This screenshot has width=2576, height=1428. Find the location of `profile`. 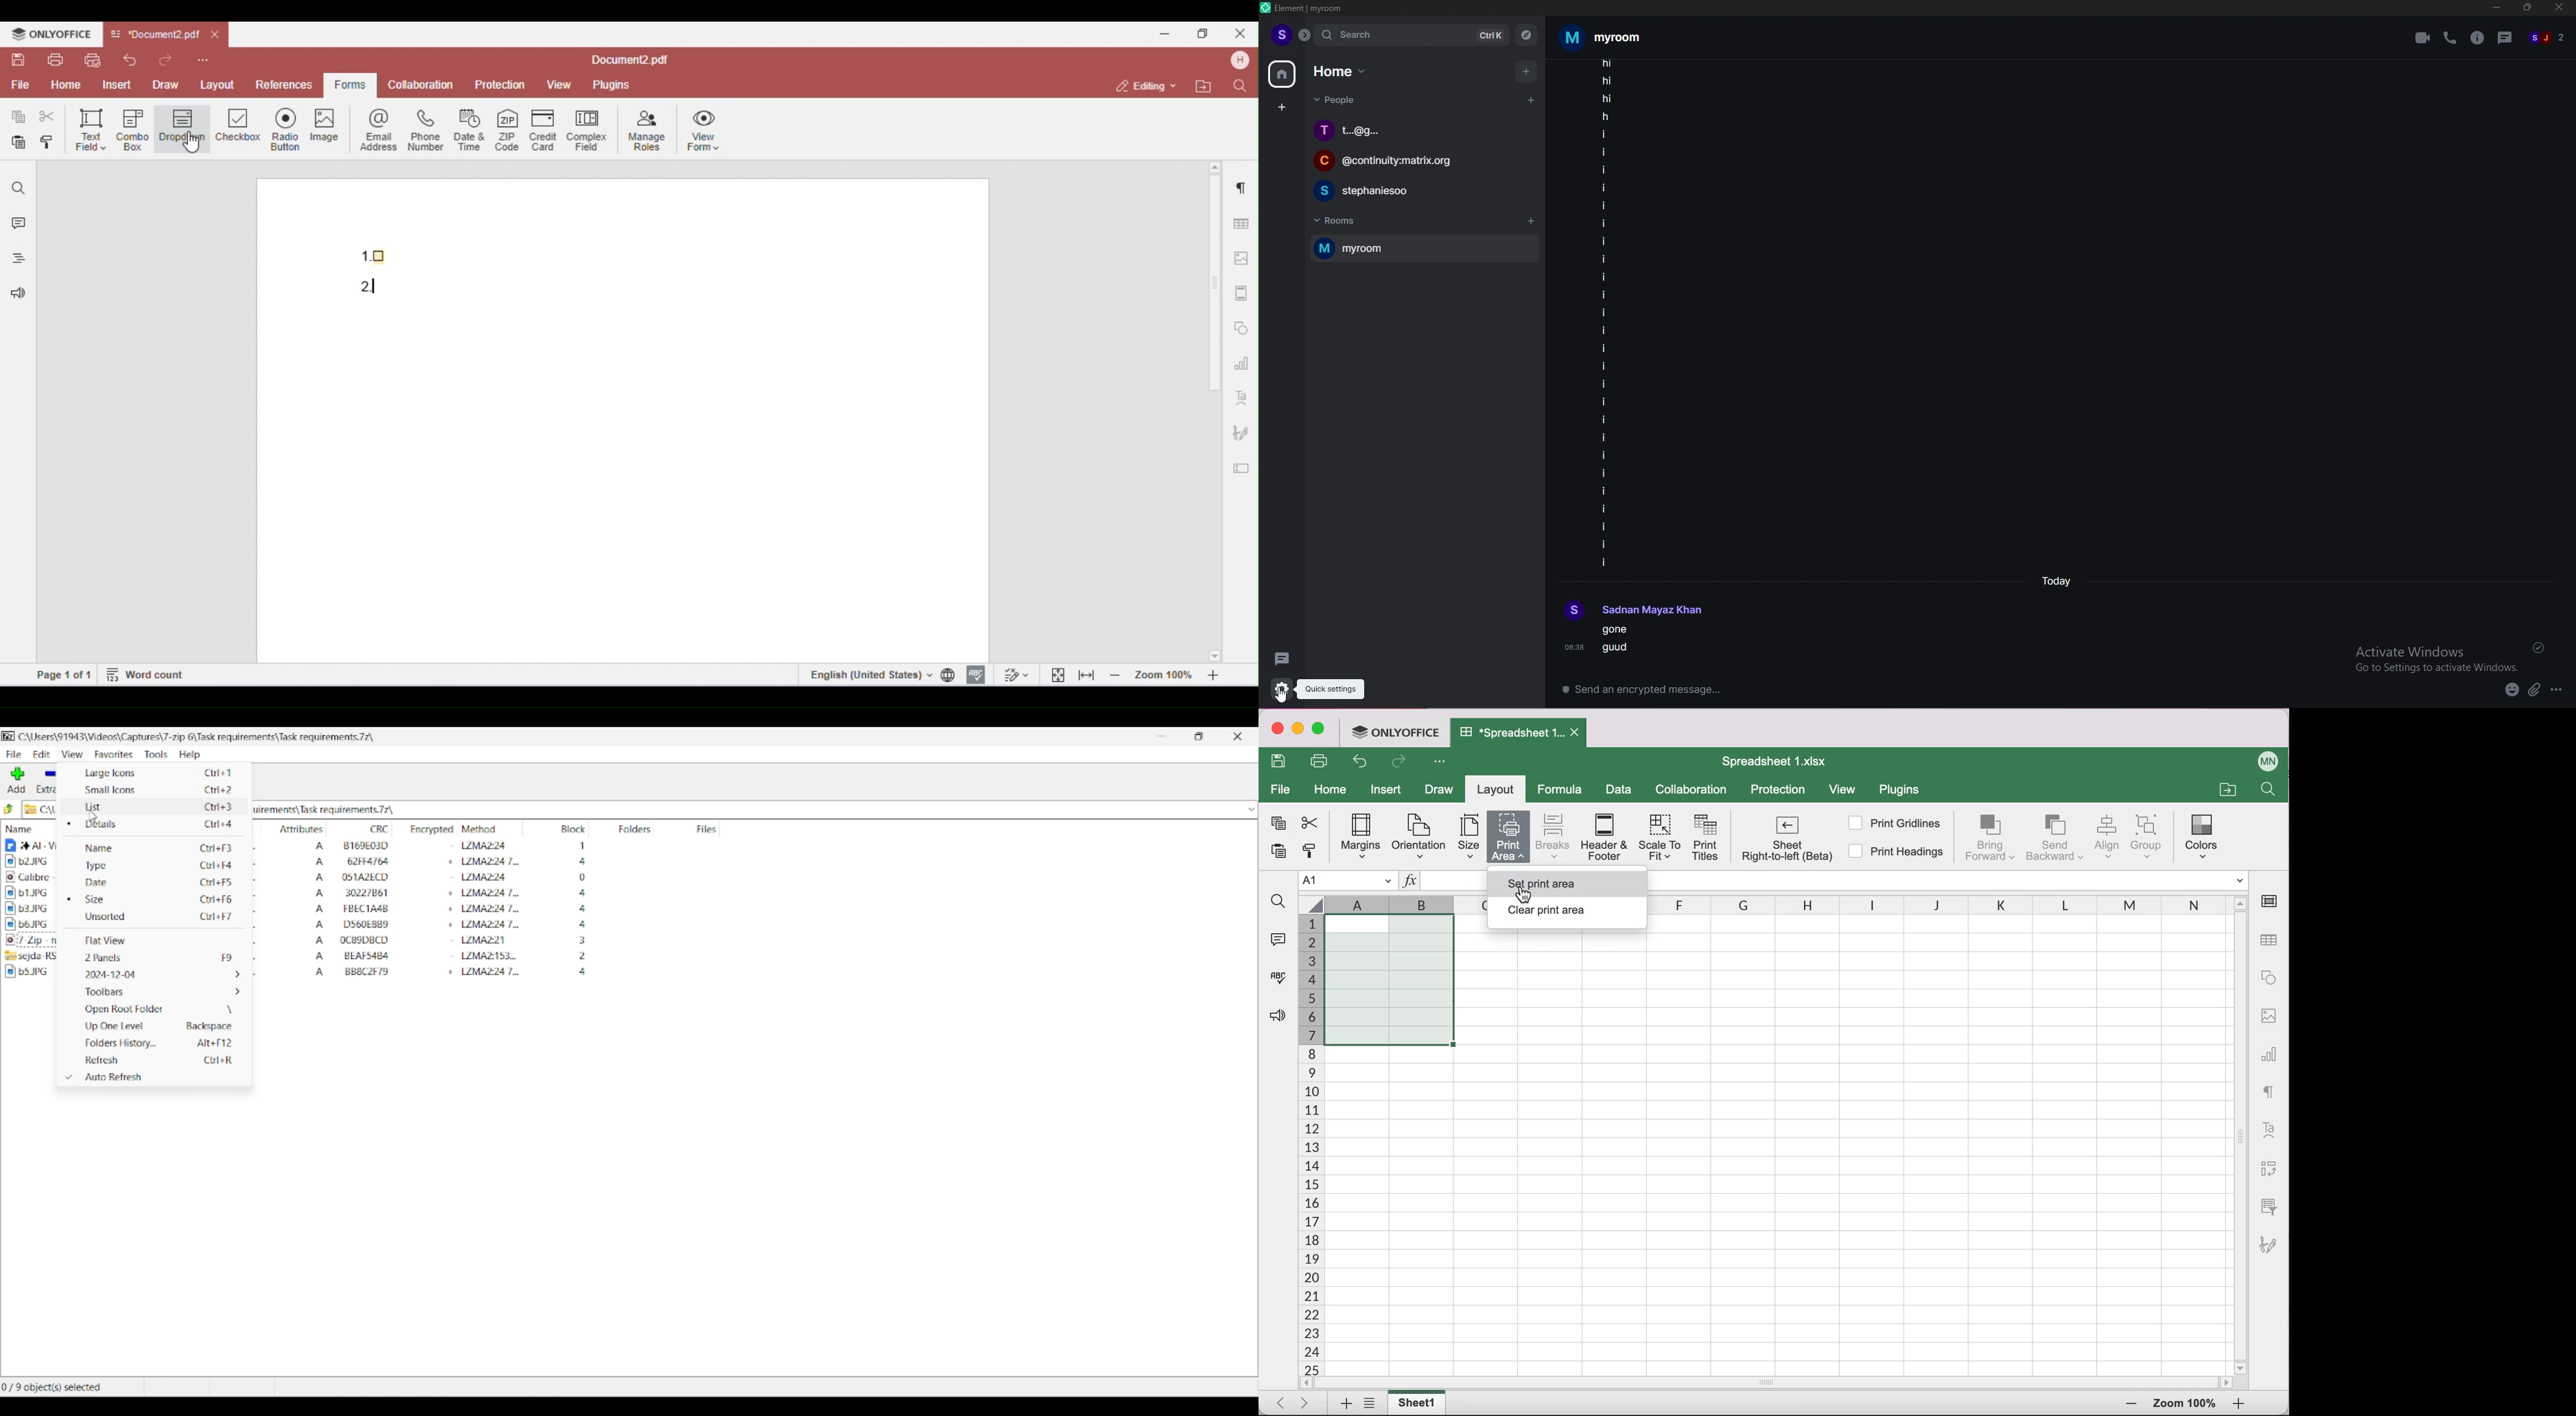

profile is located at coordinates (1283, 34).